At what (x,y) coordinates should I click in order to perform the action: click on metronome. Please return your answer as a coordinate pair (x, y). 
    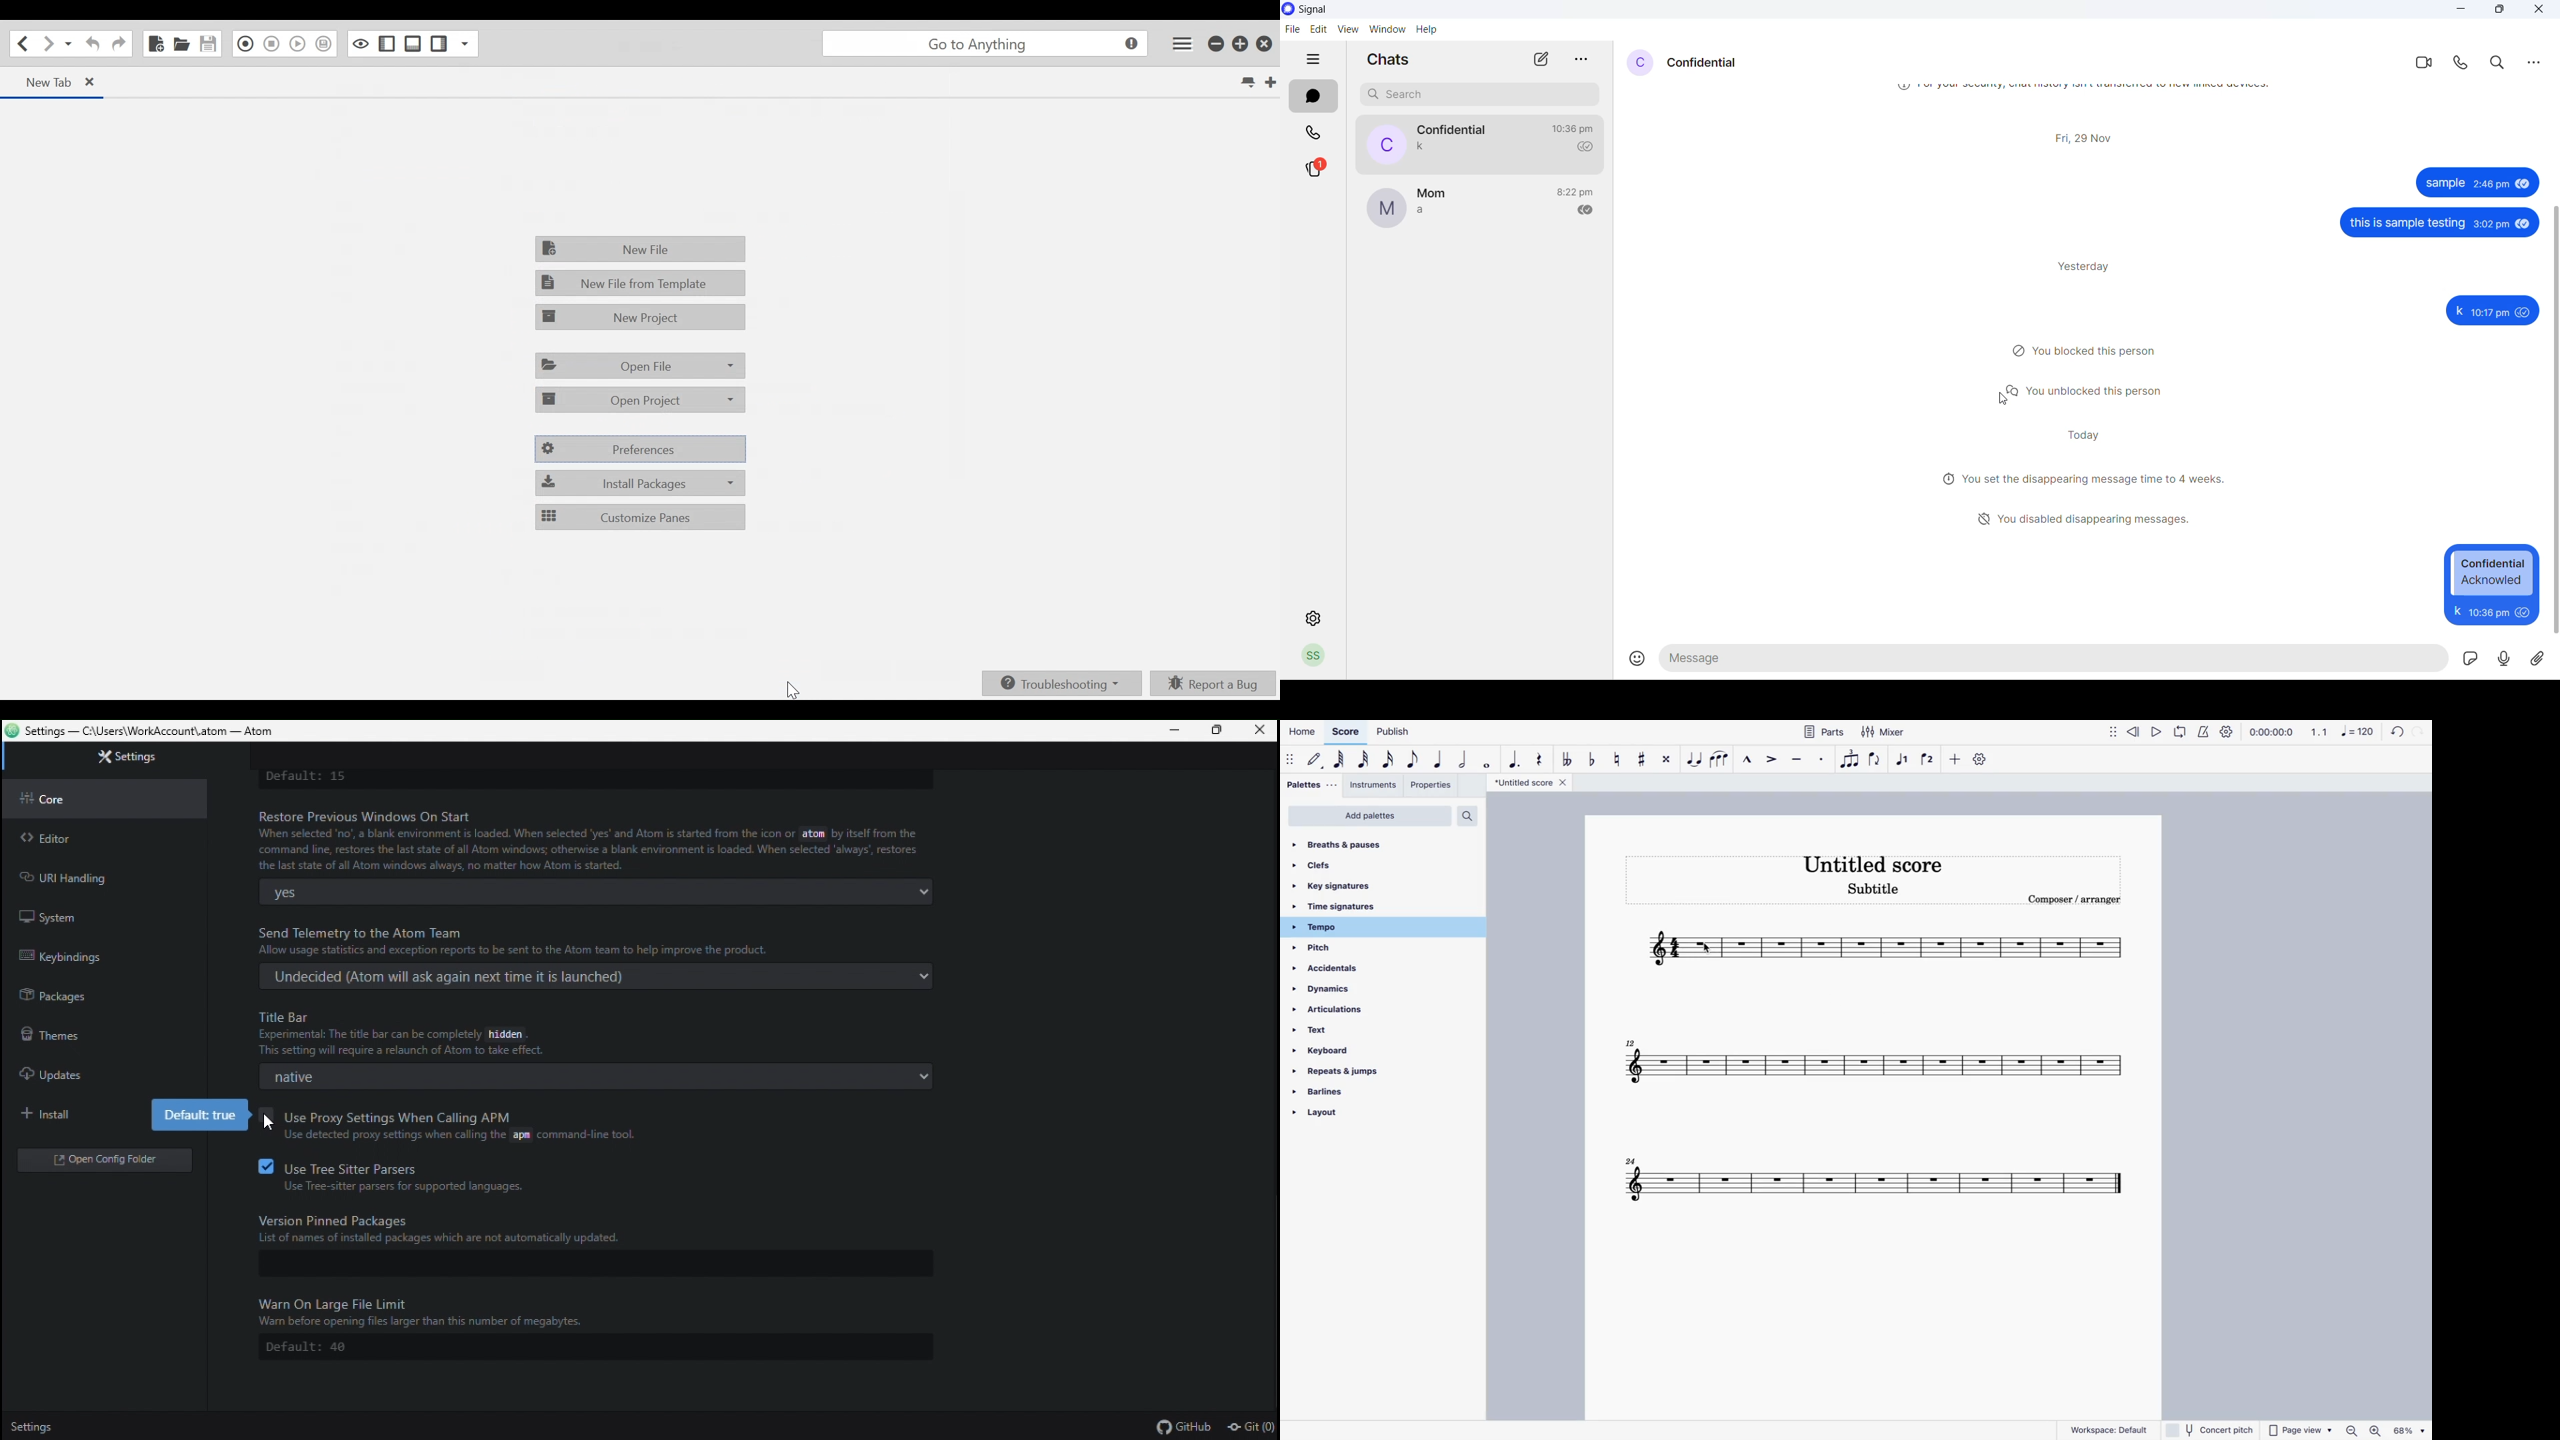
    Looking at the image, I should click on (2203, 732).